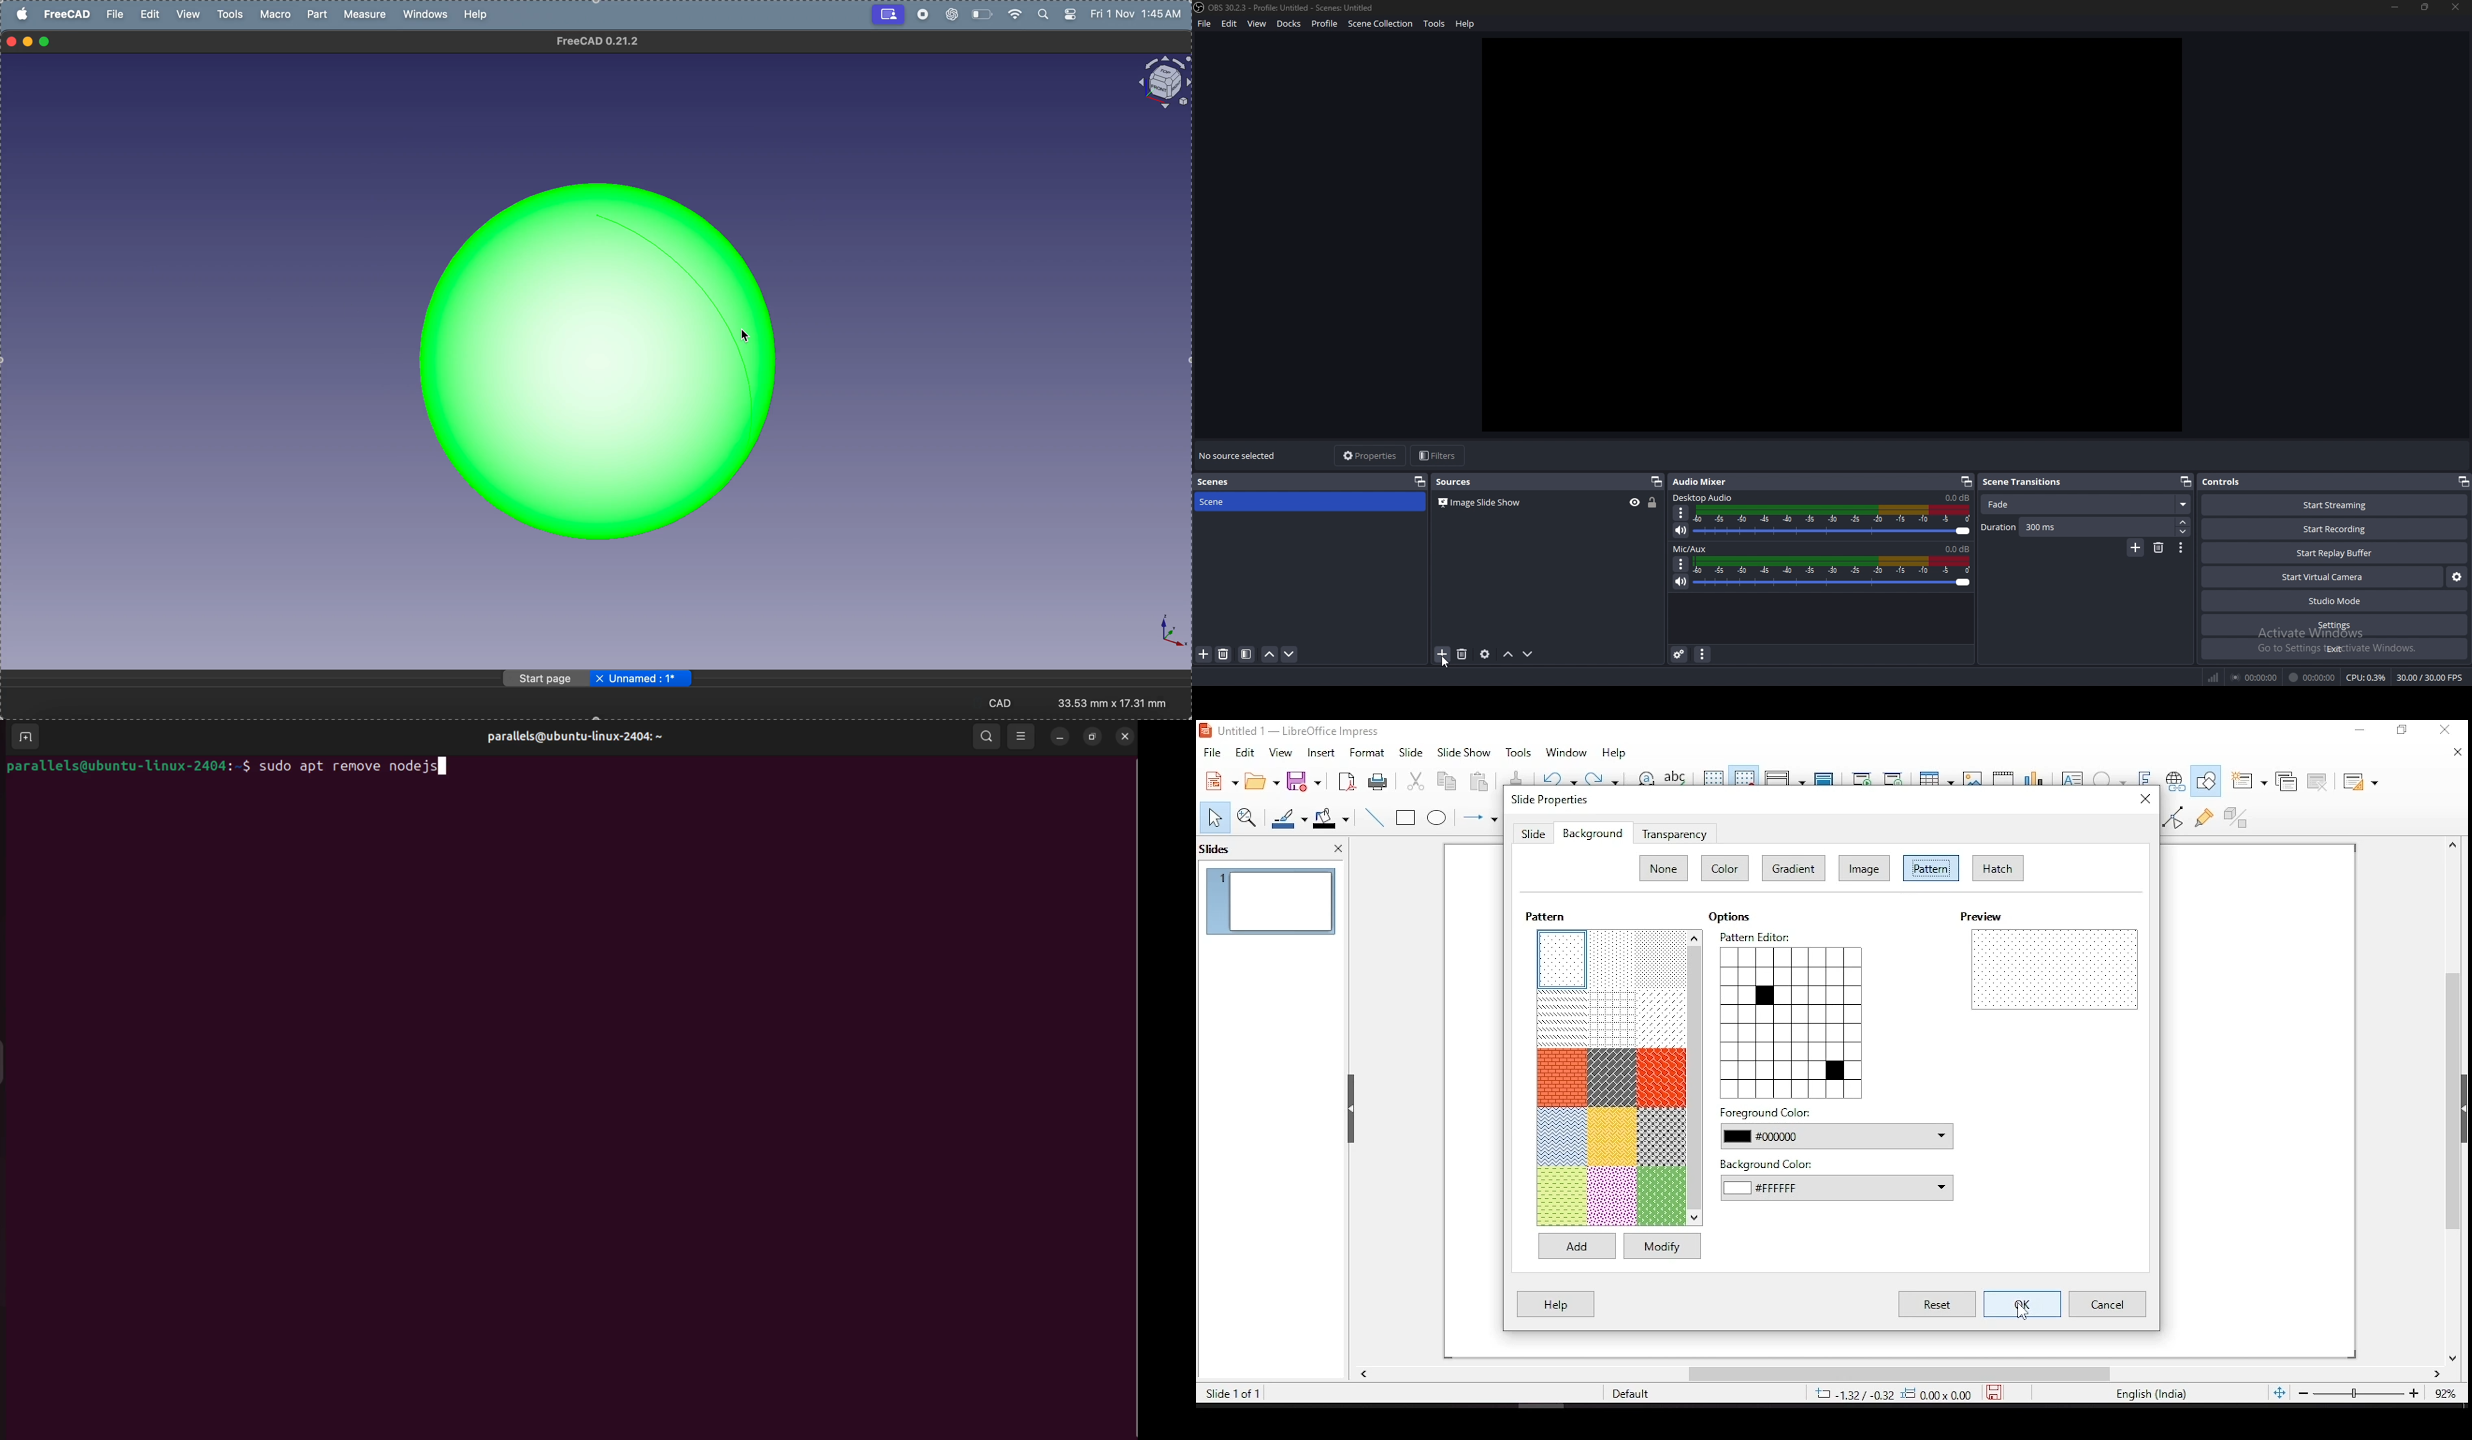 Image resolution: width=2492 pixels, height=1456 pixels. What do you see at coordinates (2077, 527) in the screenshot?
I see `duration` at bounding box center [2077, 527].